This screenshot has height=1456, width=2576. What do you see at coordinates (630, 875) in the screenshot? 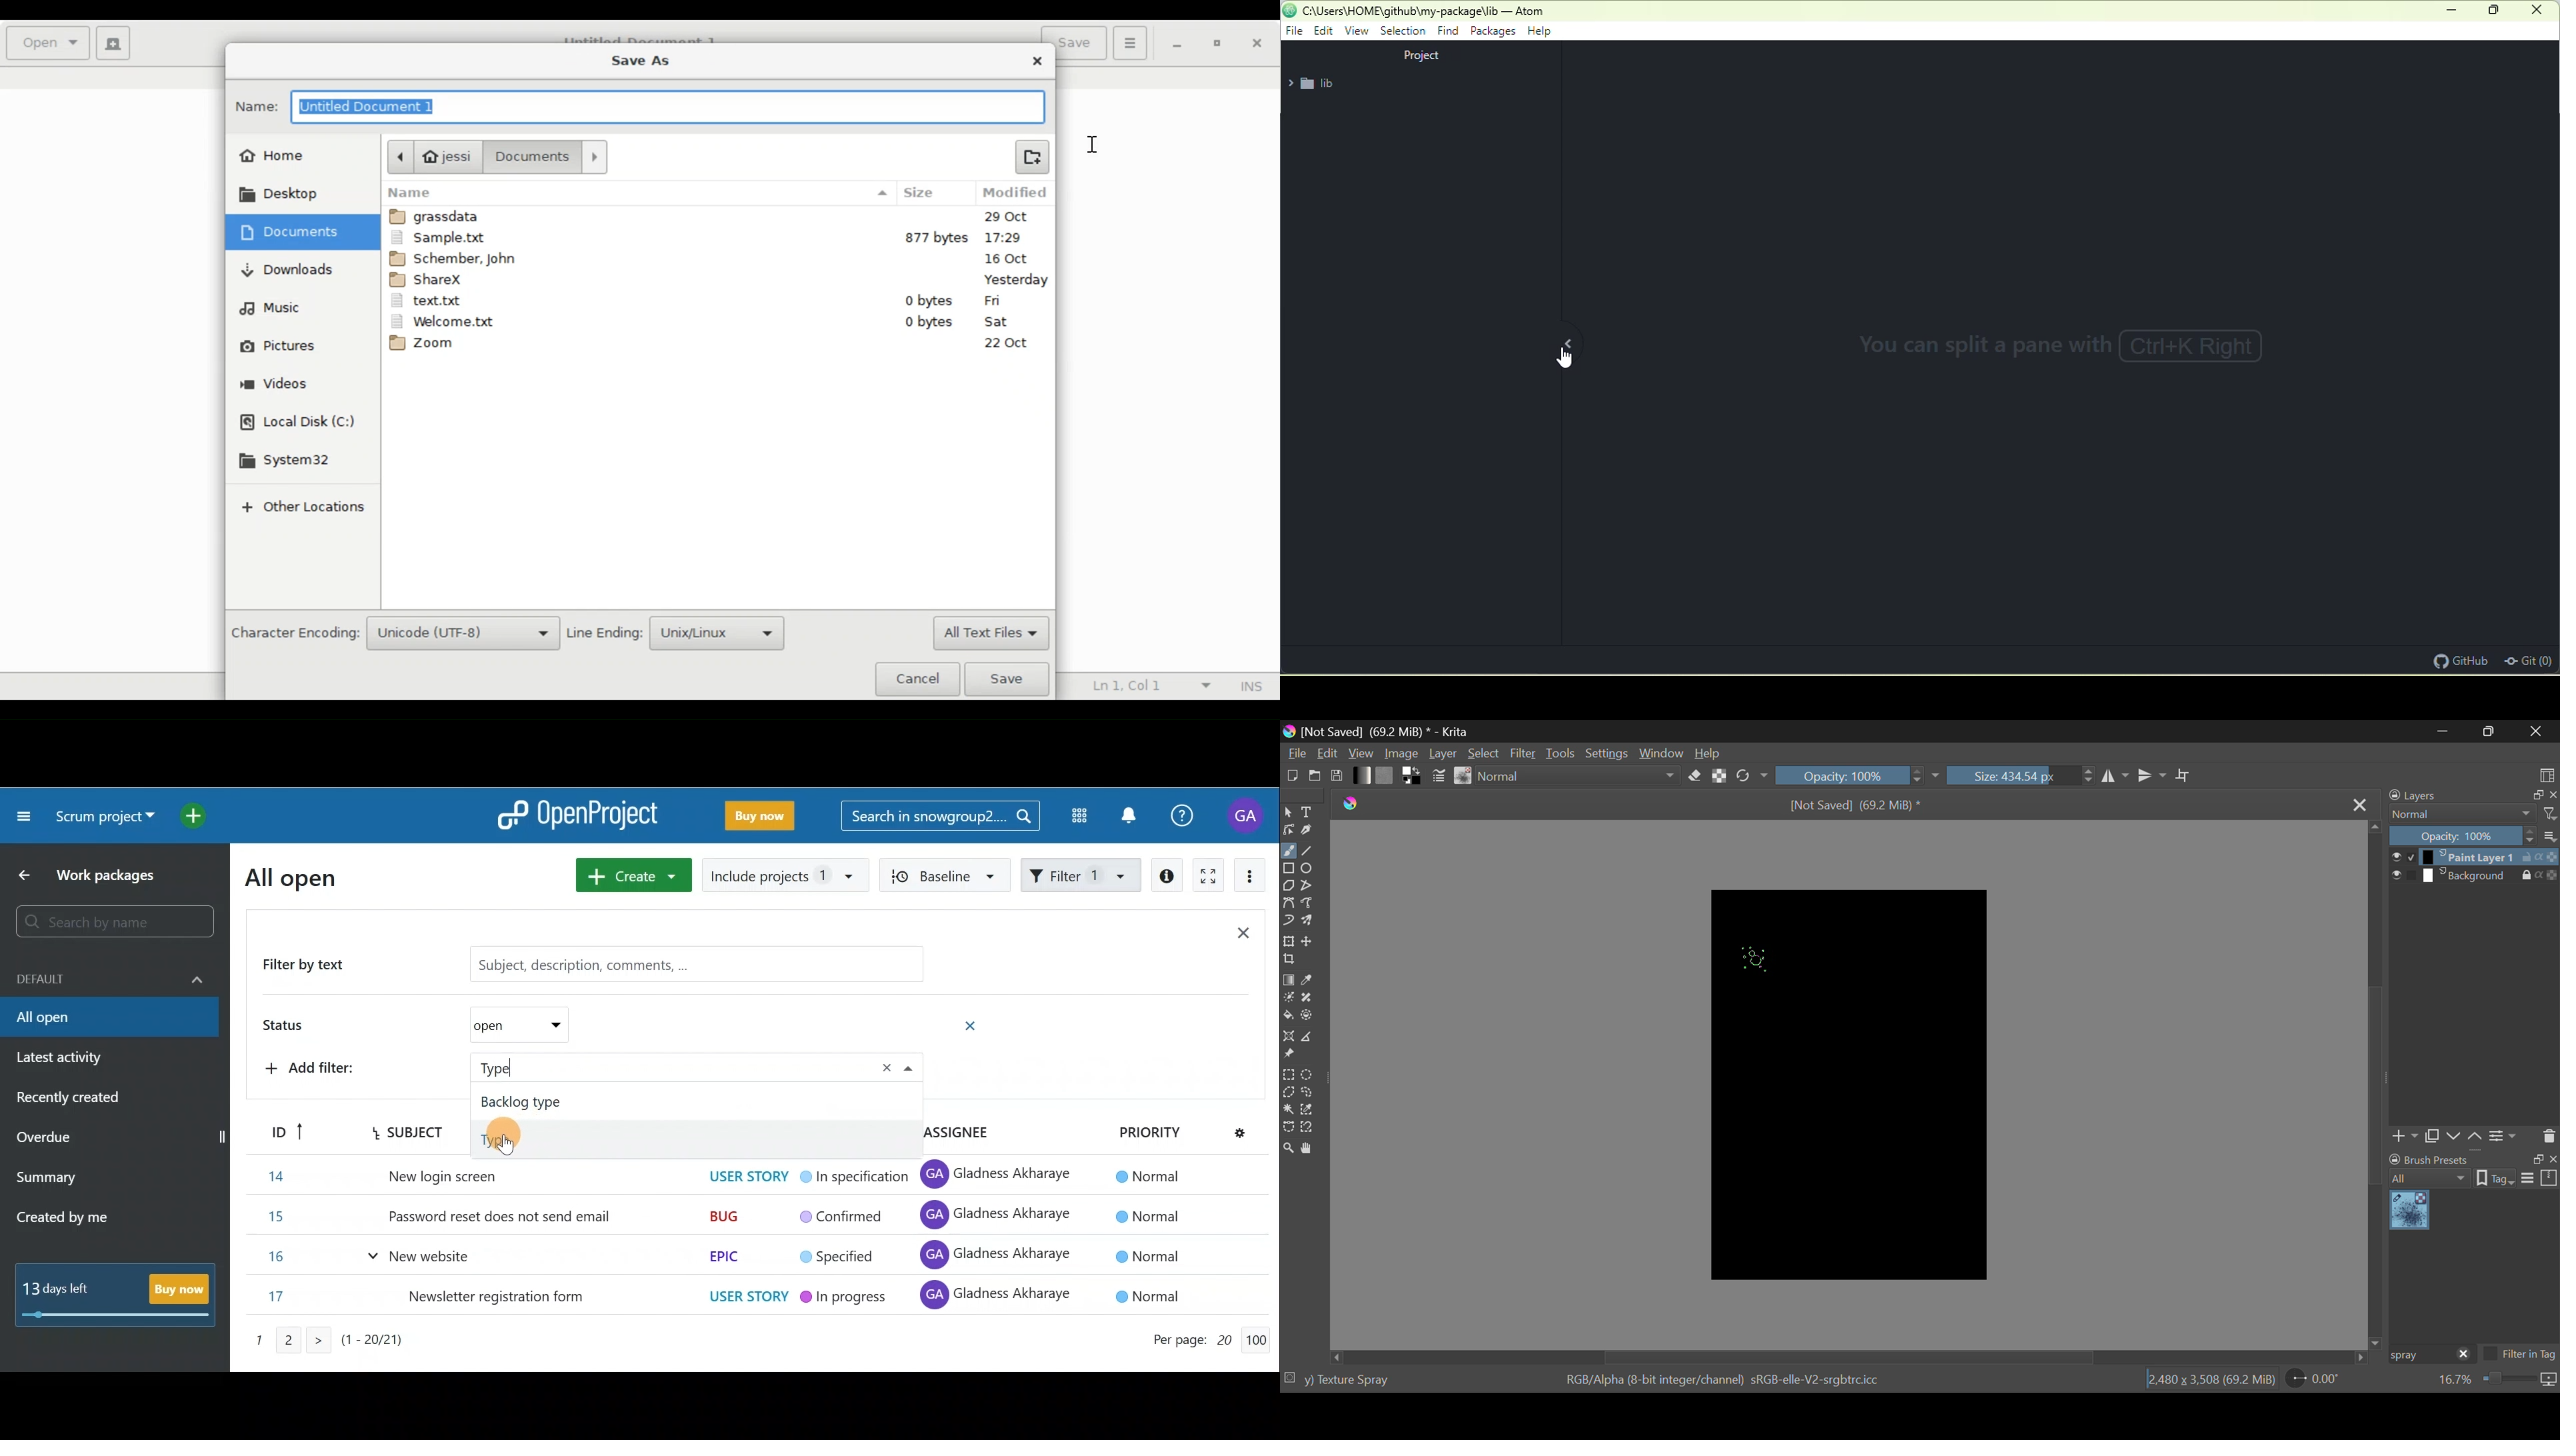
I see `Create` at bounding box center [630, 875].